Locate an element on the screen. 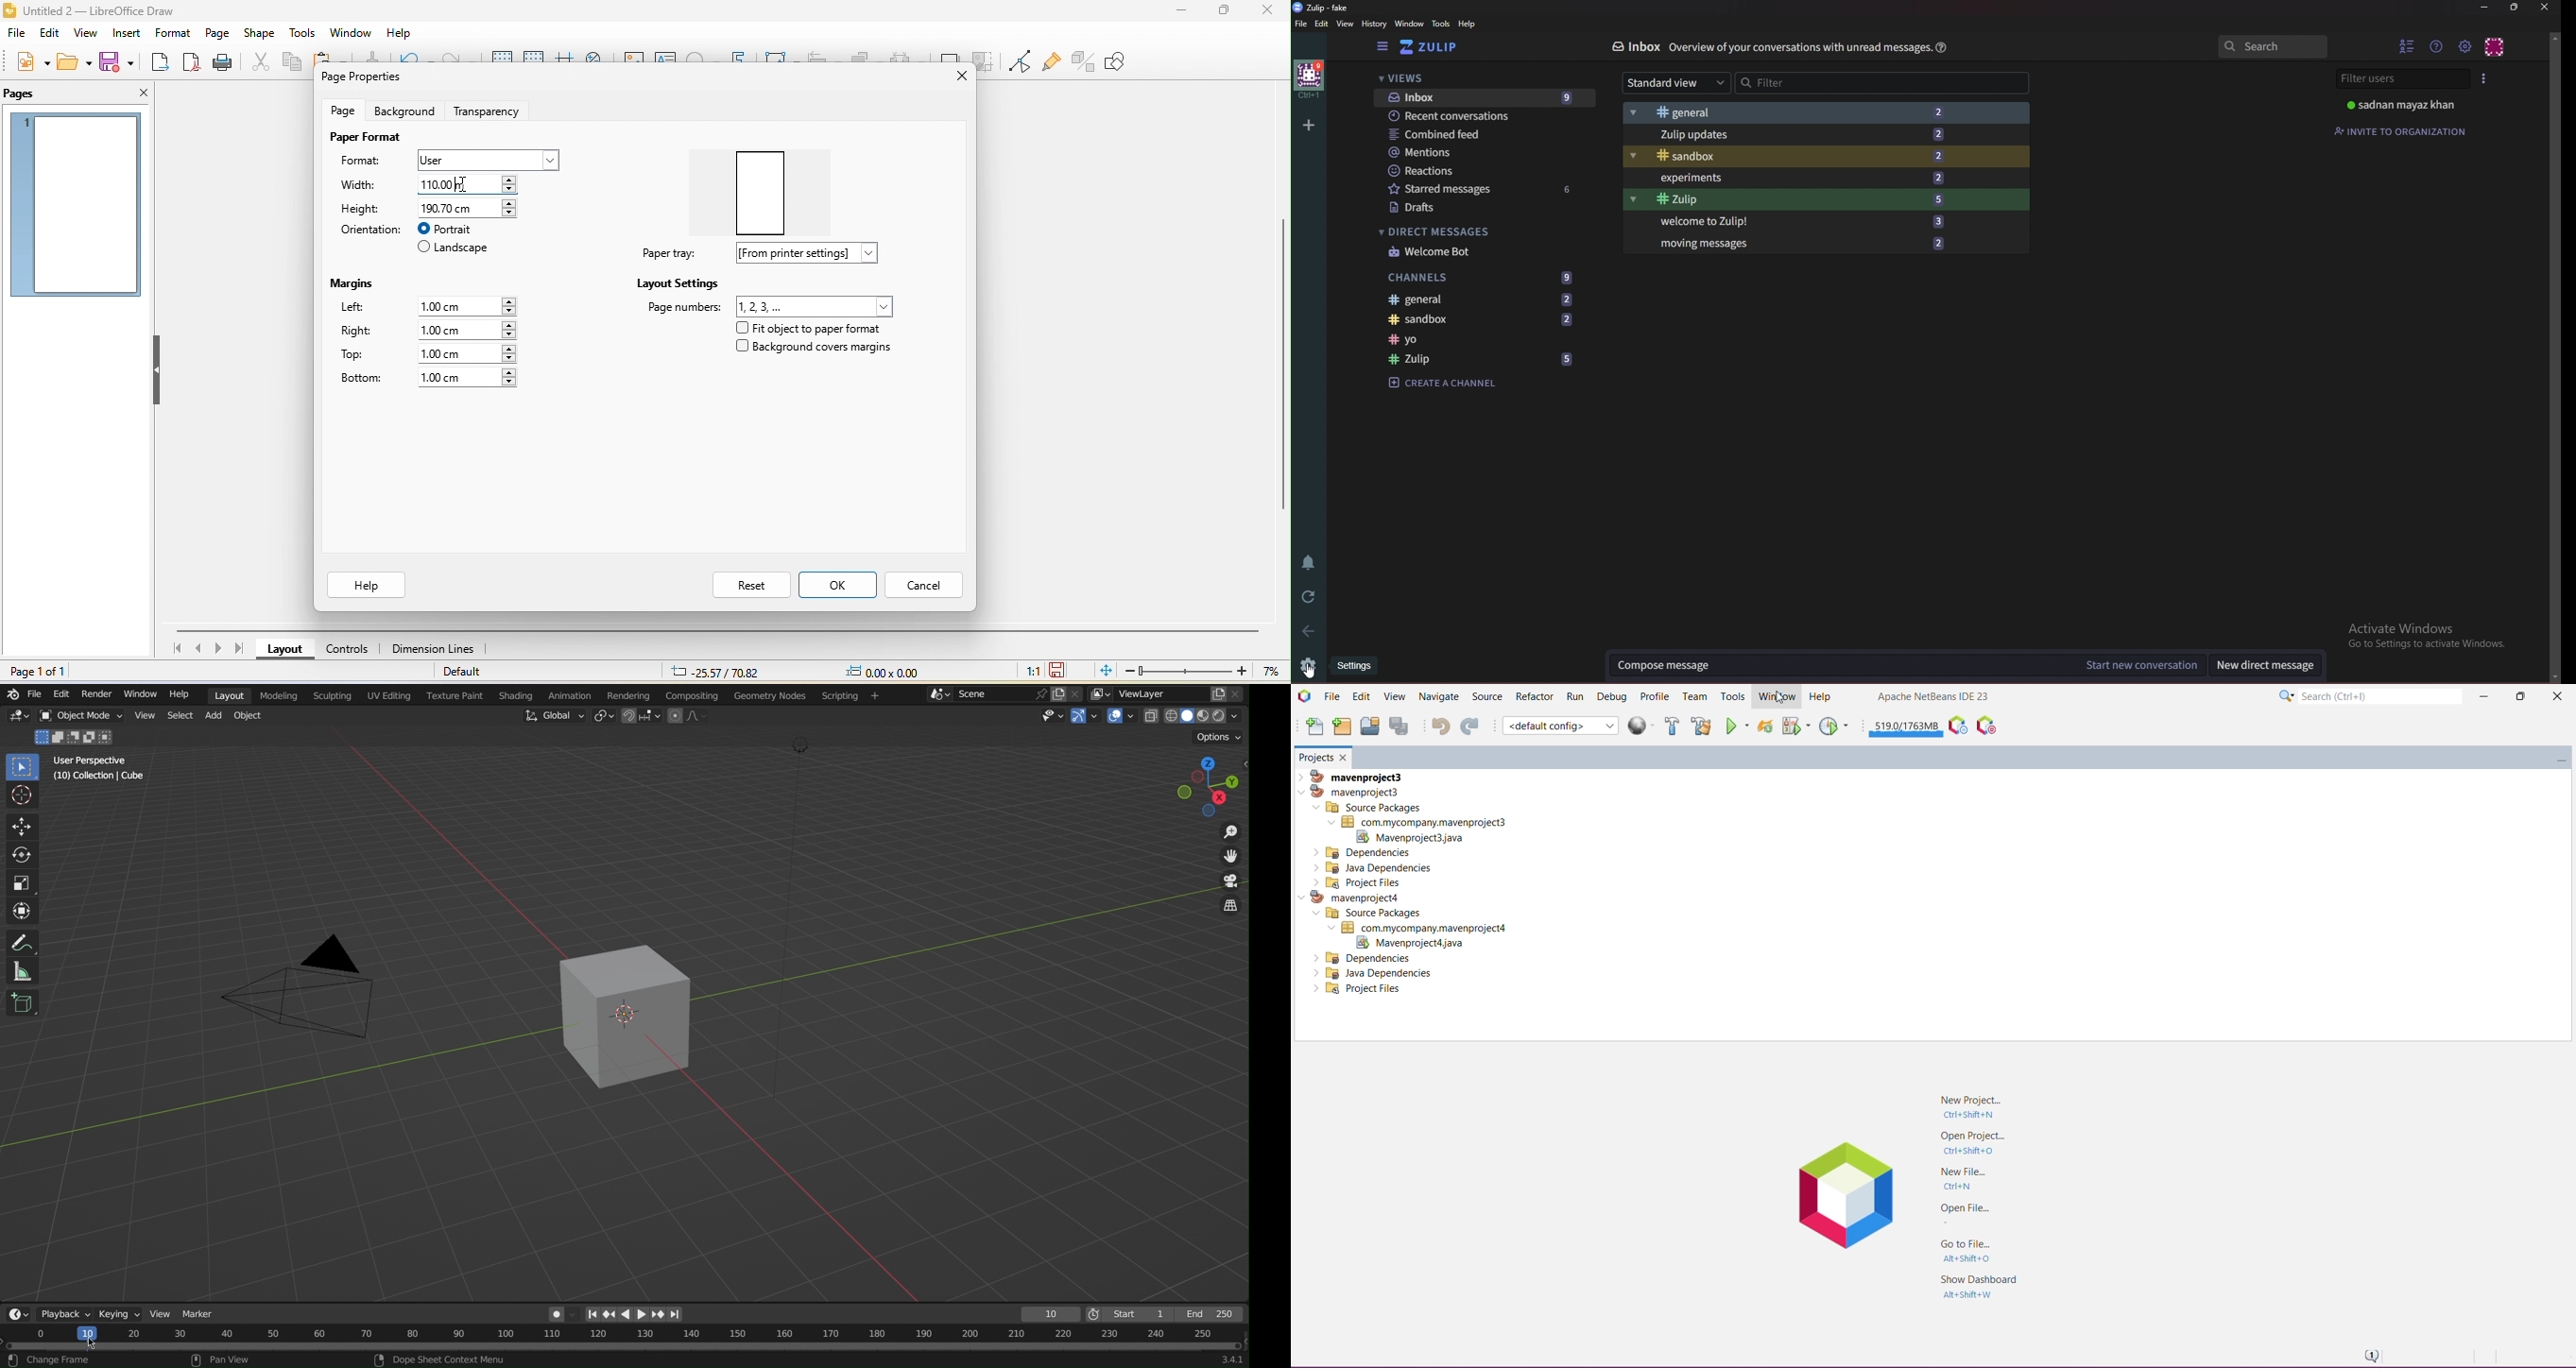 Image resolution: width=2576 pixels, height=1372 pixels. resize is located at coordinates (2514, 7).